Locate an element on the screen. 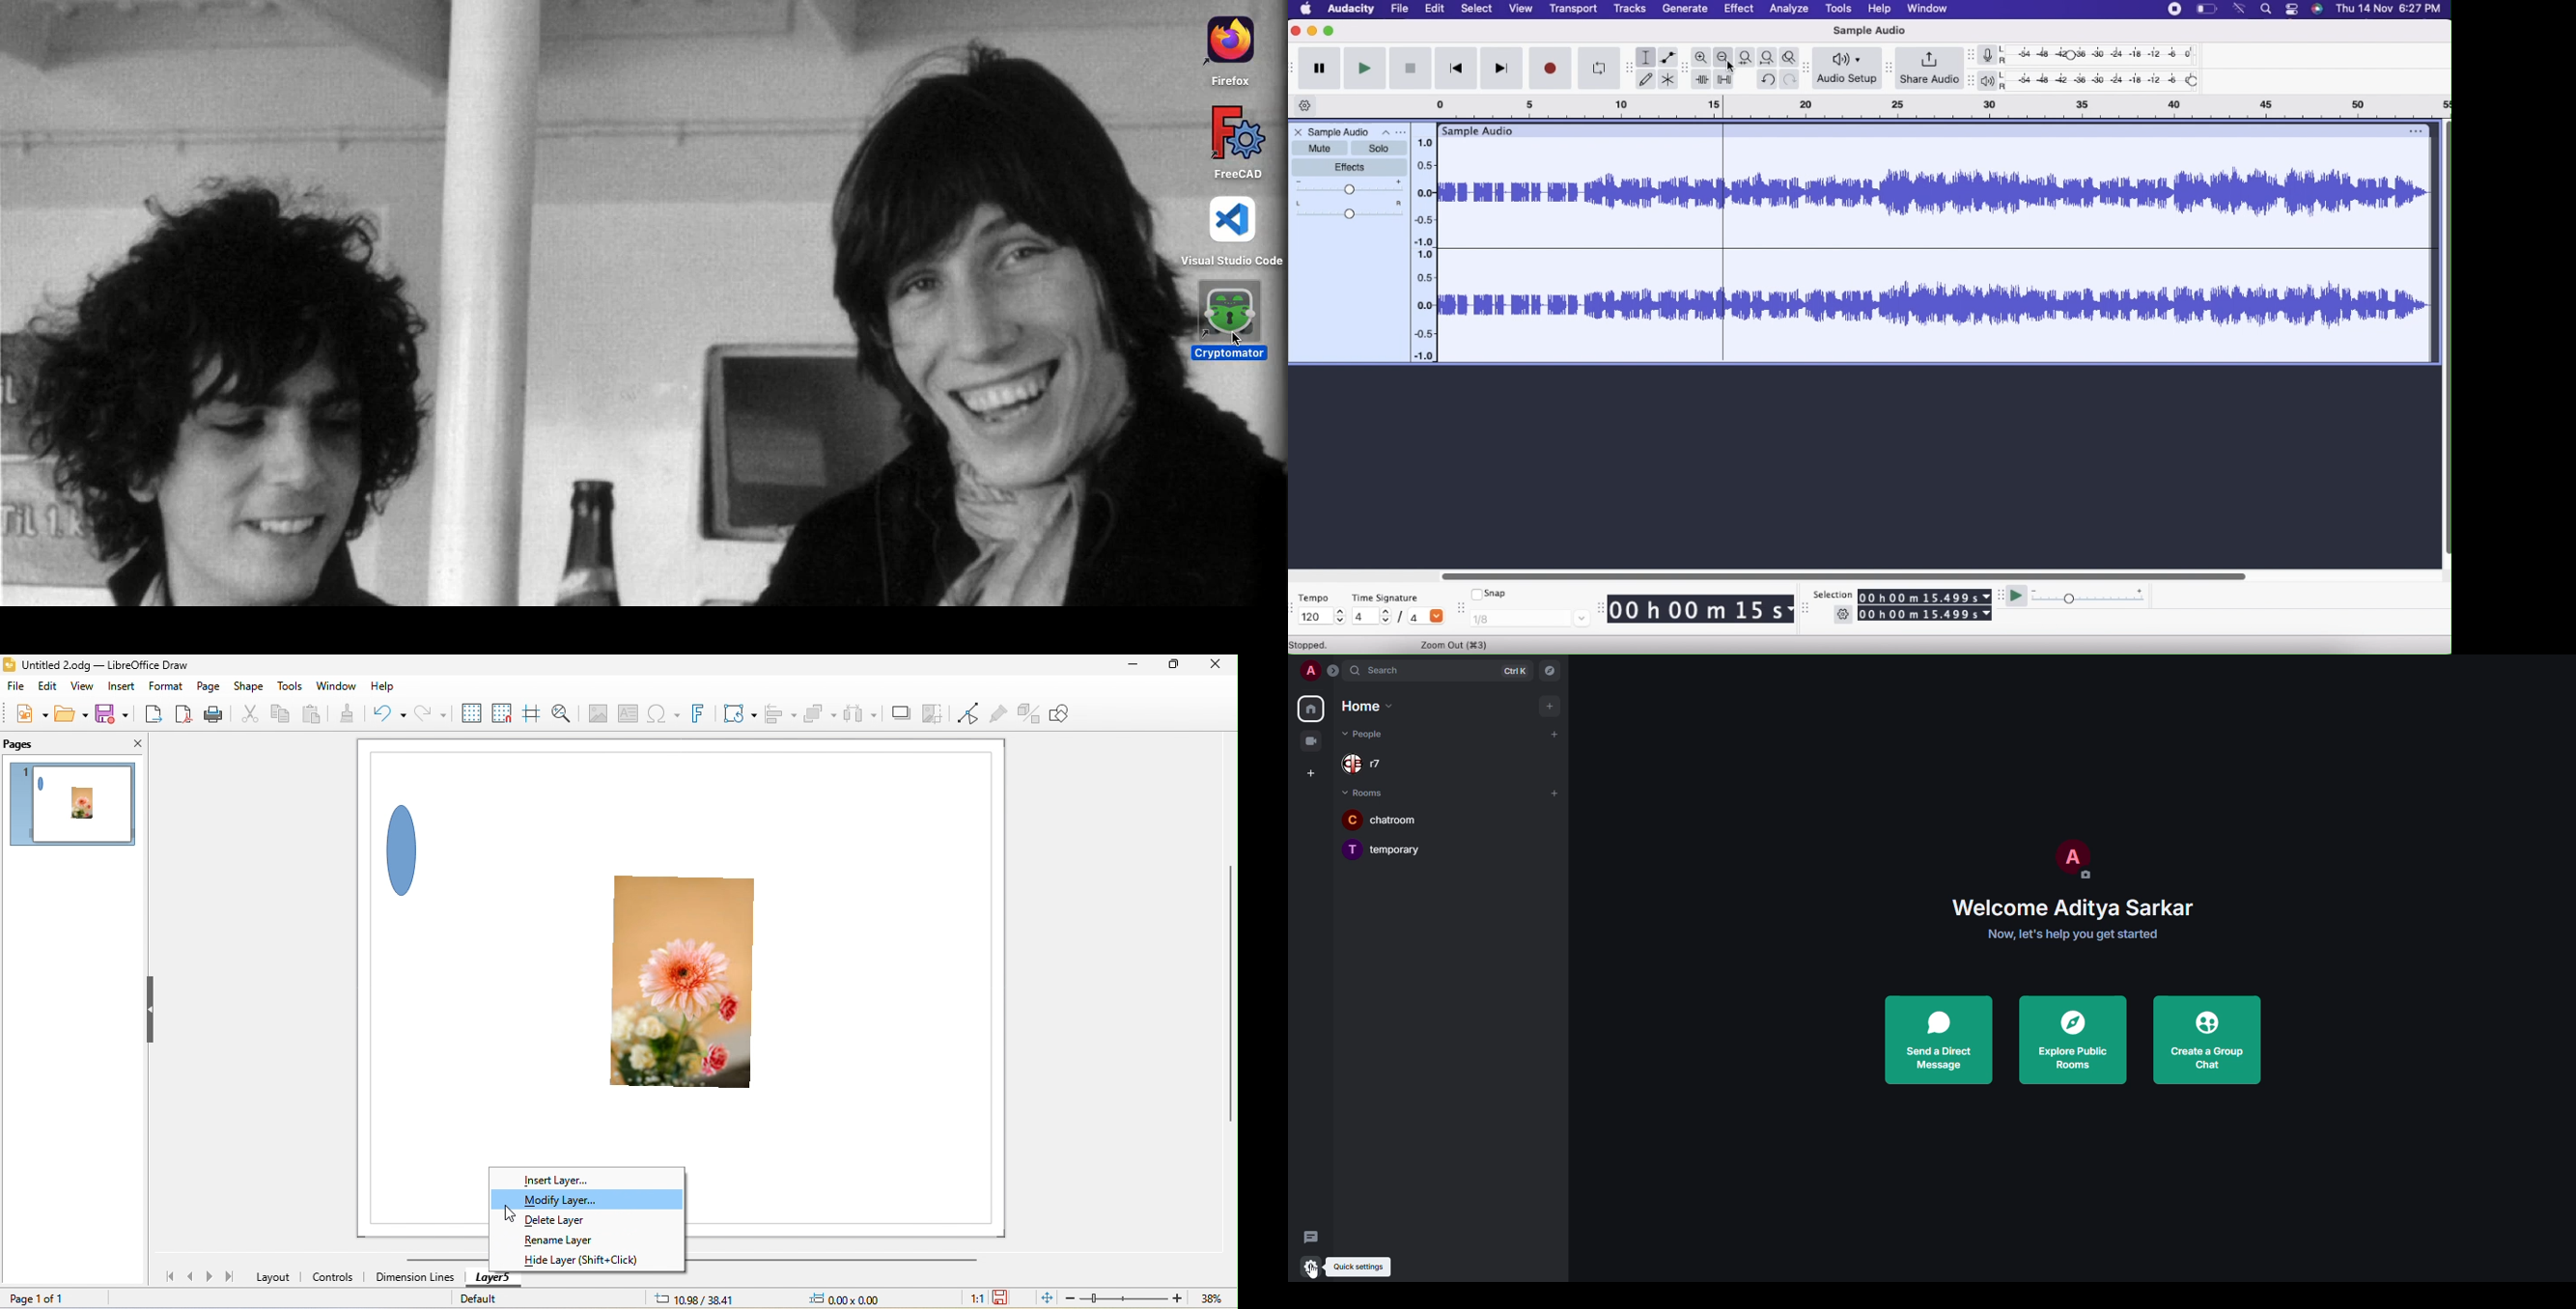  Record meter is located at coordinates (1992, 54).